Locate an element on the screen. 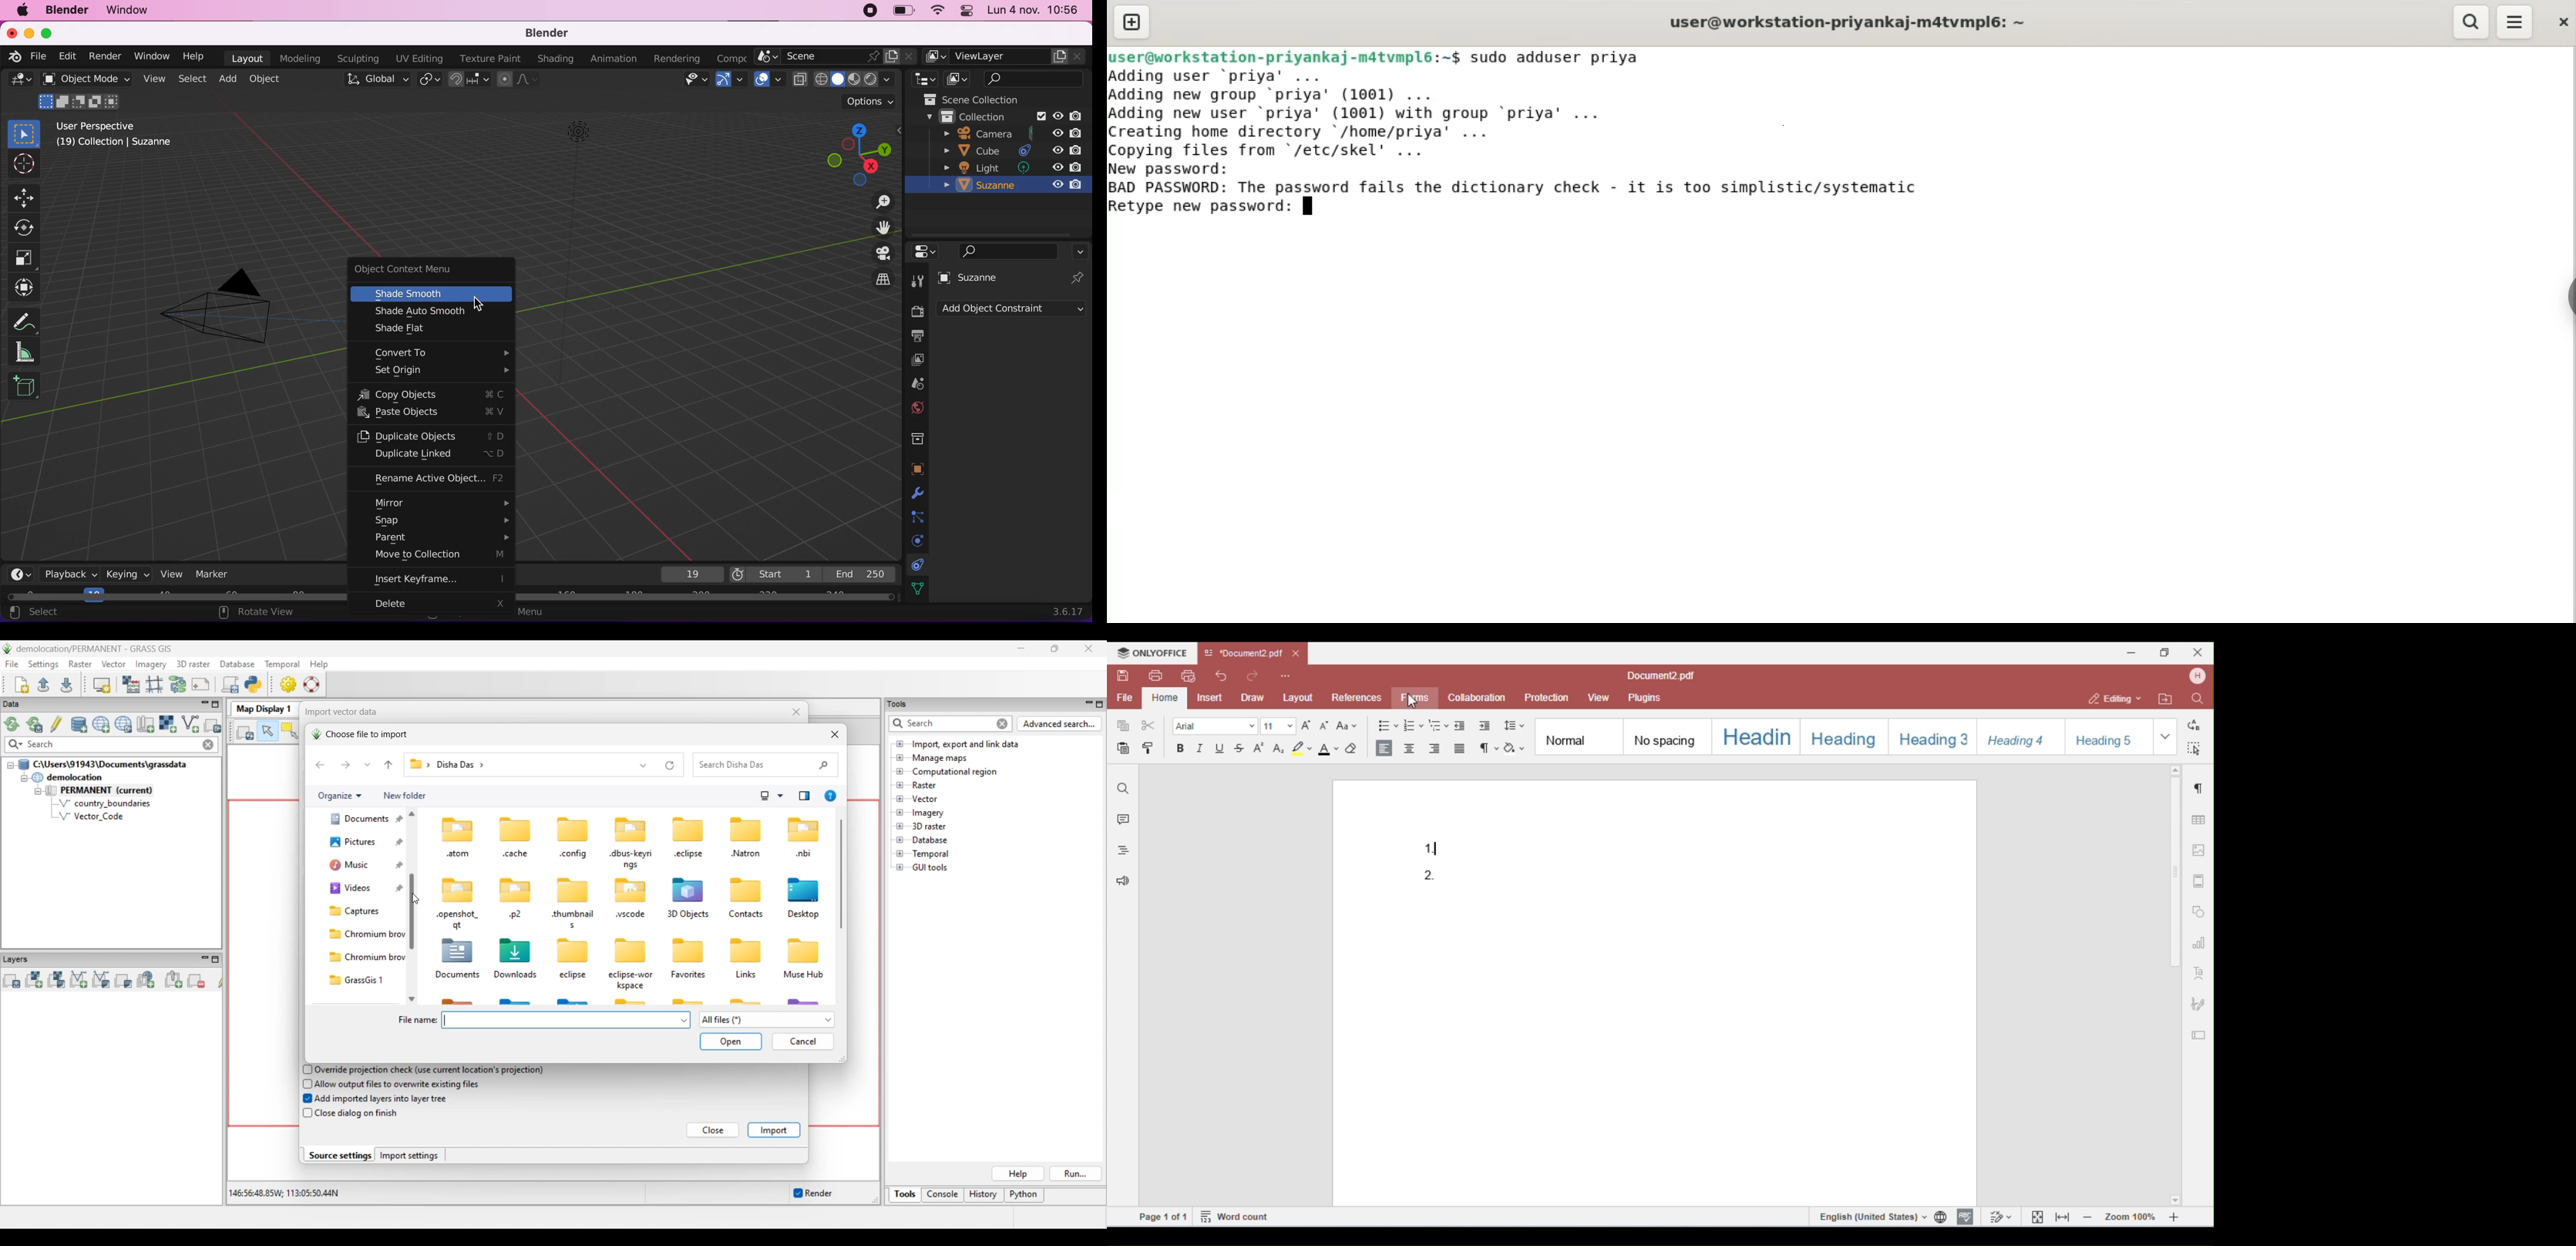 Image resolution: width=2576 pixels, height=1260 pixels. transformation orientation is located at coordinates (376, 79).